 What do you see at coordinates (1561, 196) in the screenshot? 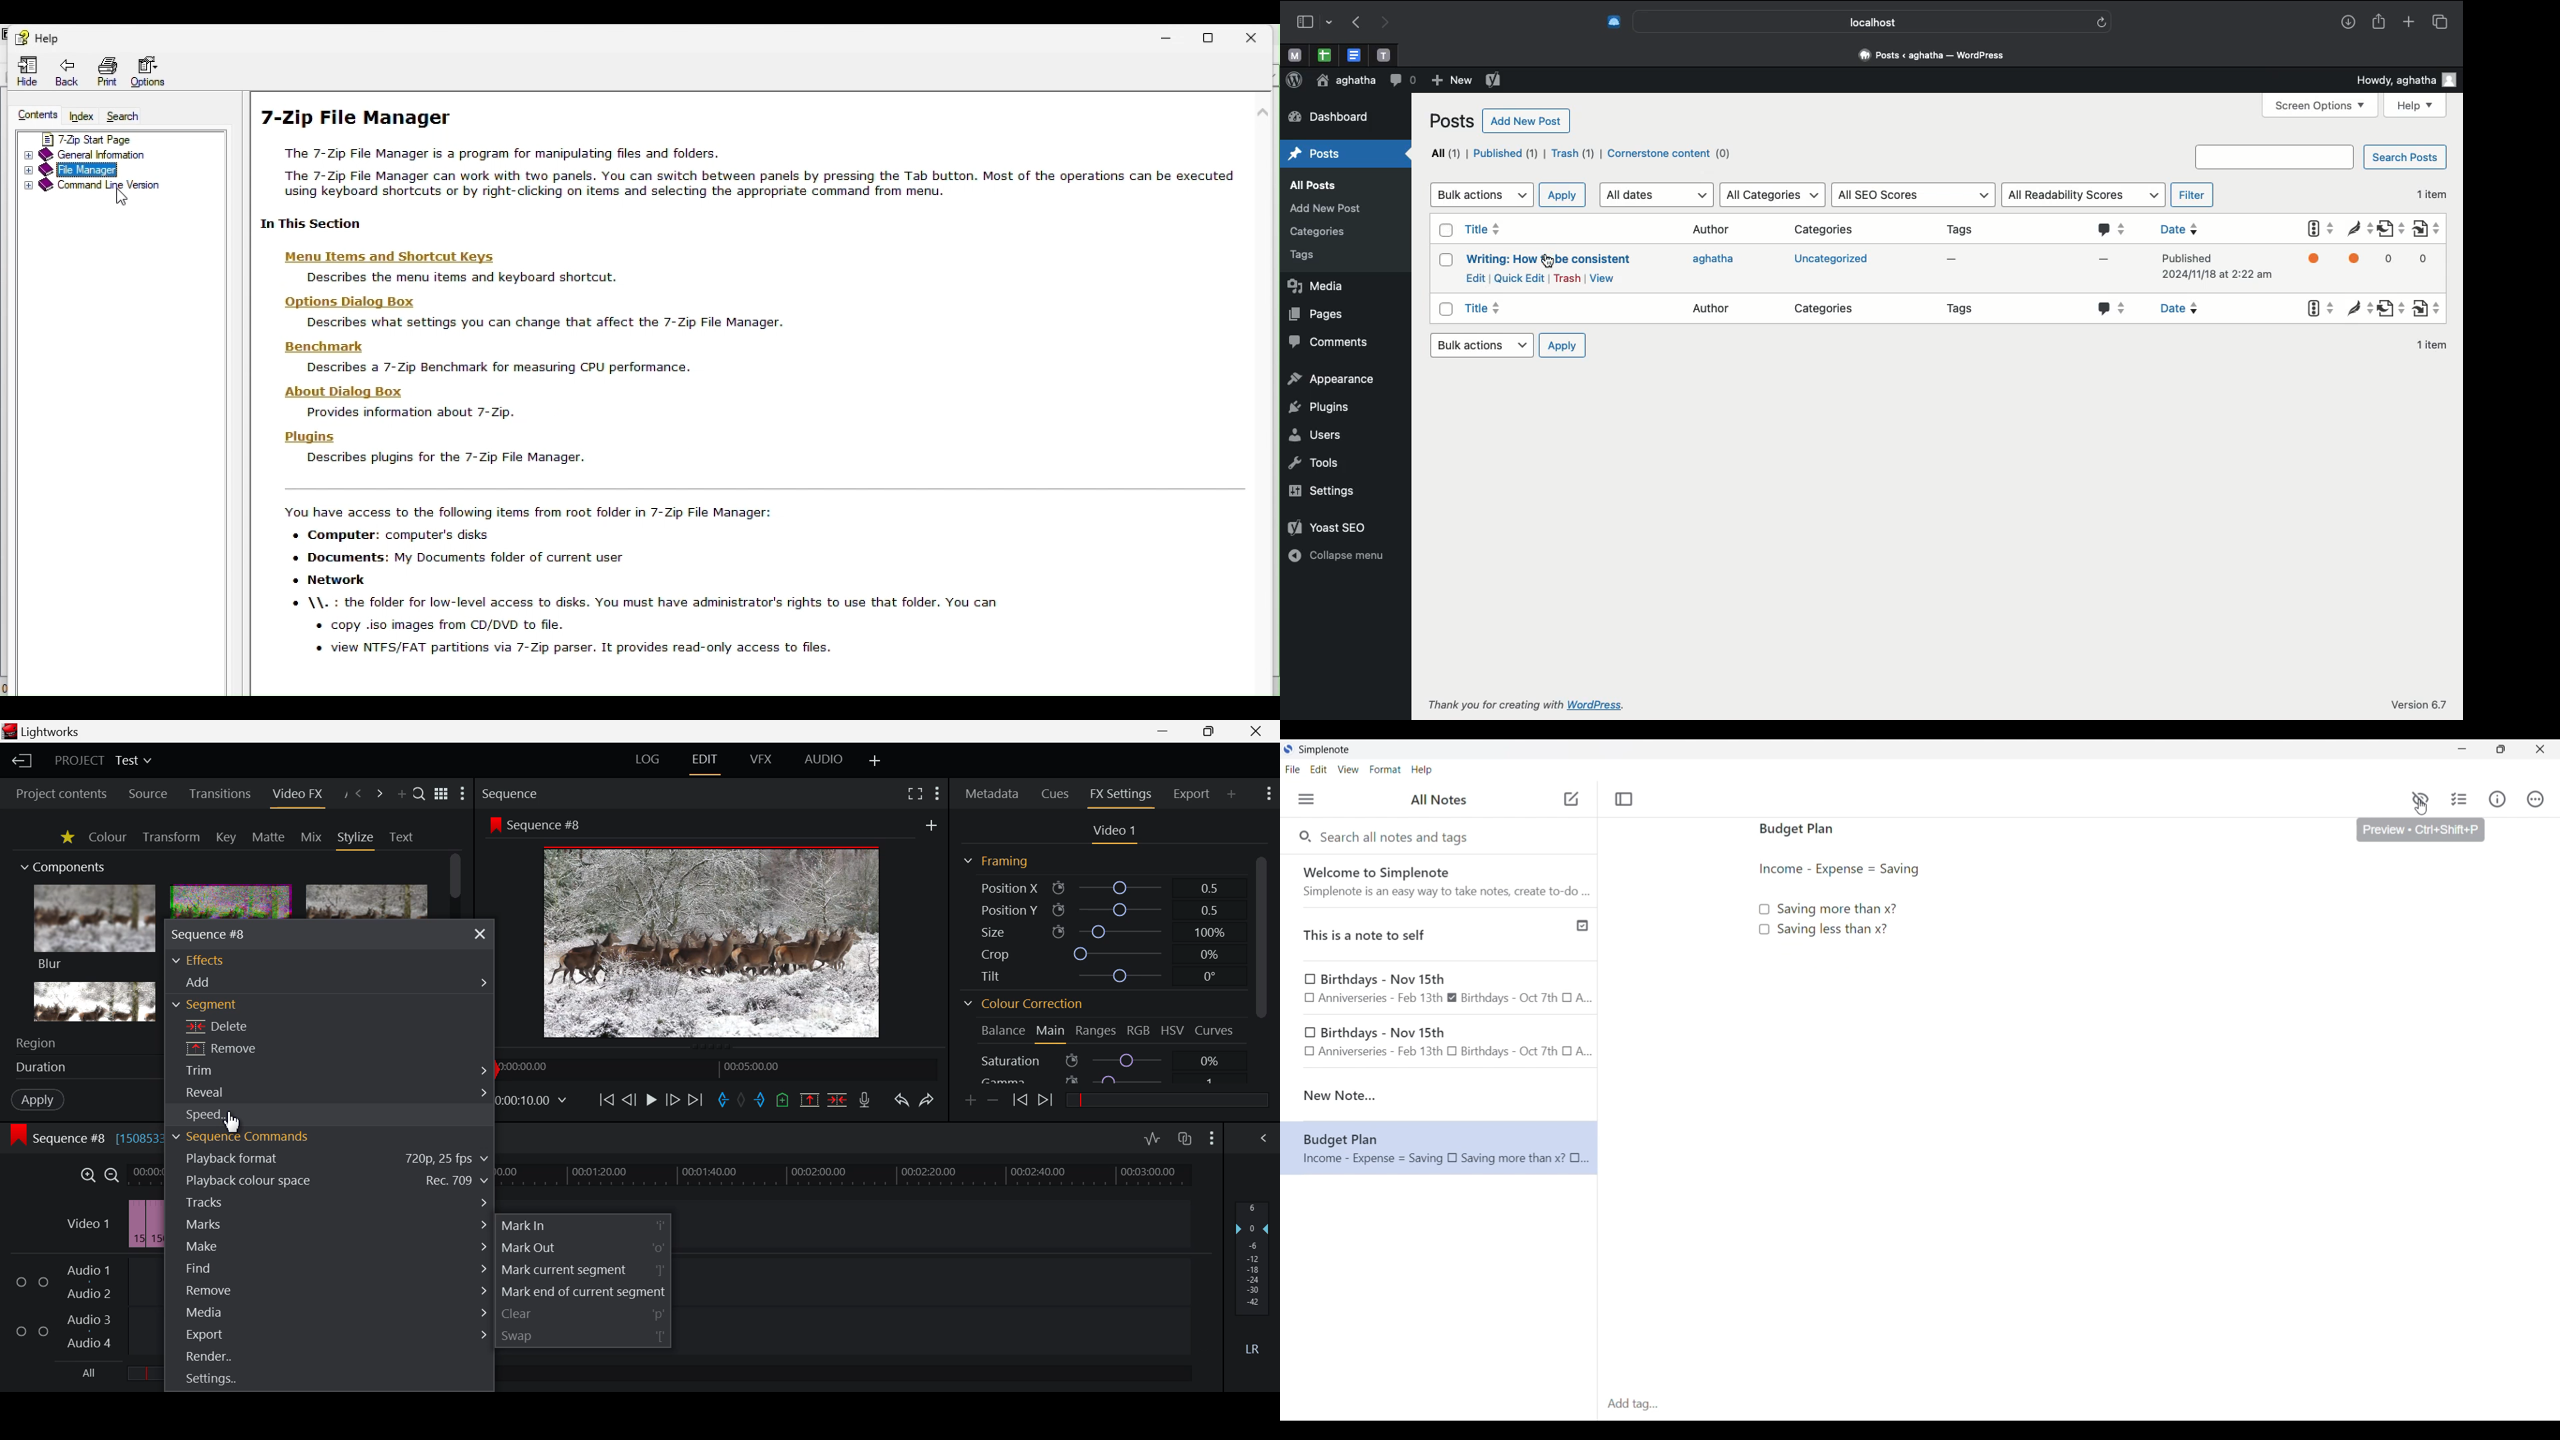
I see `Apply` at bounding box center [1561, 196].